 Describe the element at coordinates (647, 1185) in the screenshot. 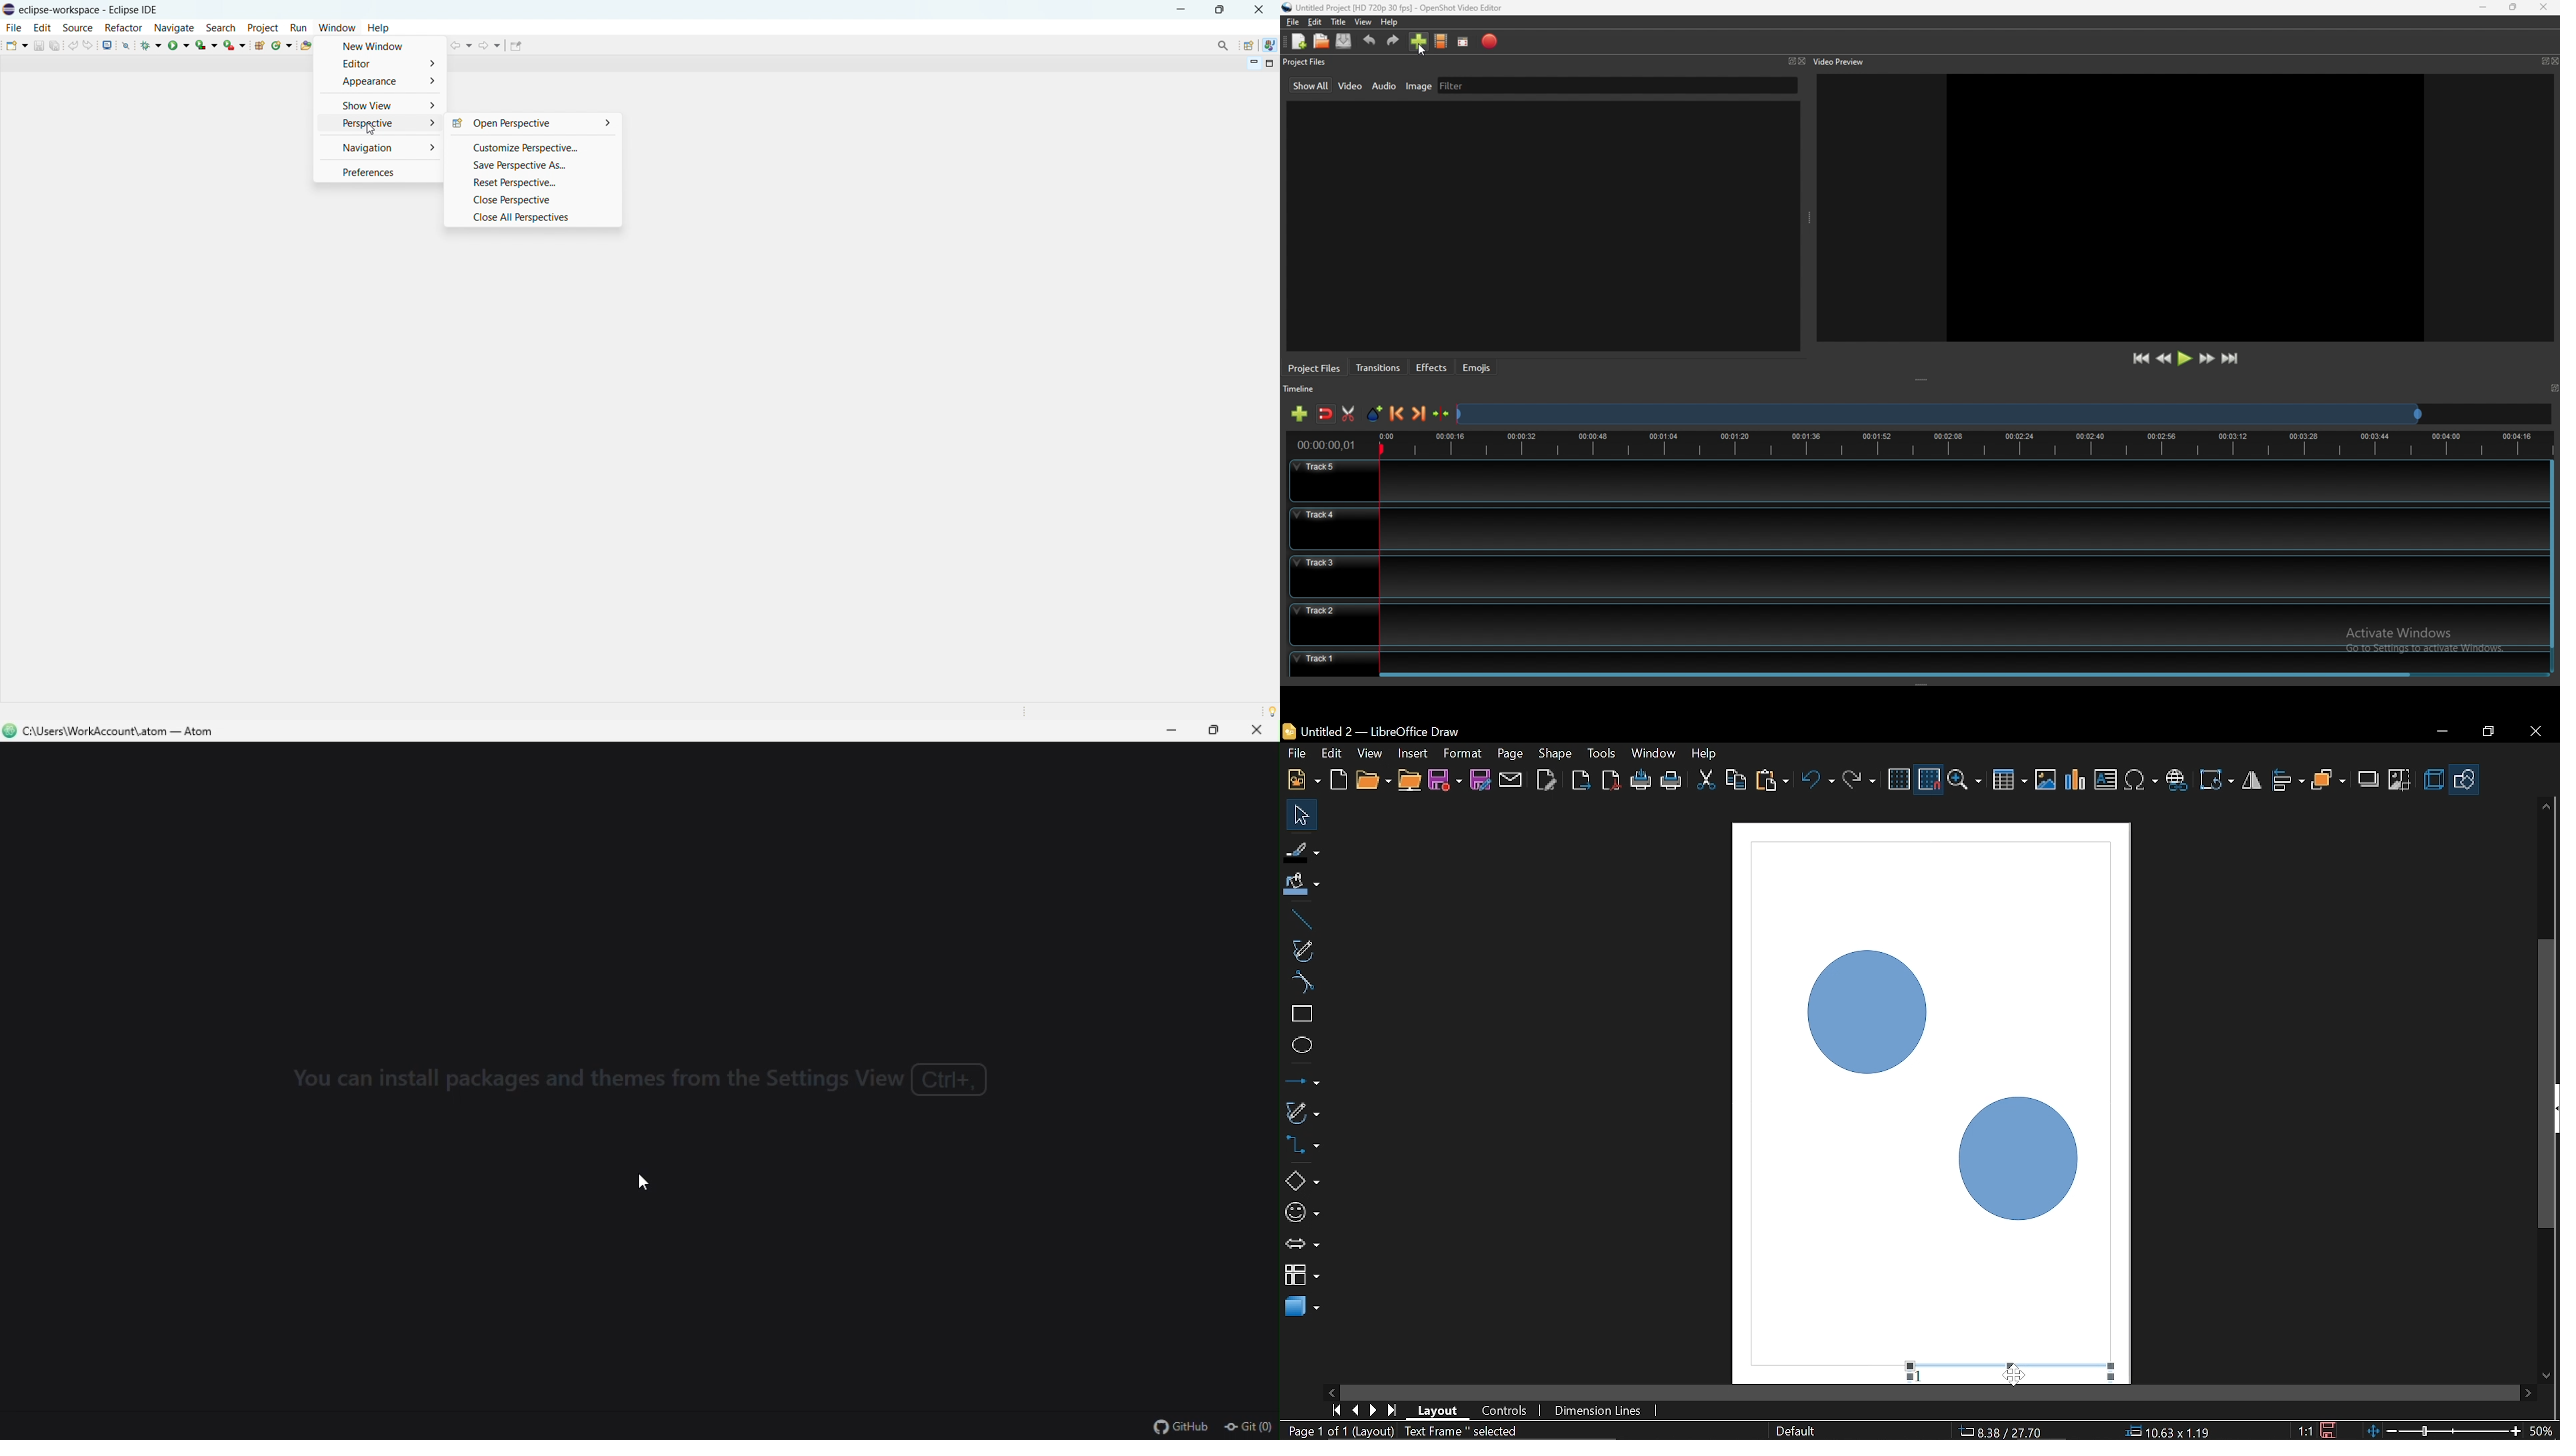

I see `Mouse pointer` at that location.